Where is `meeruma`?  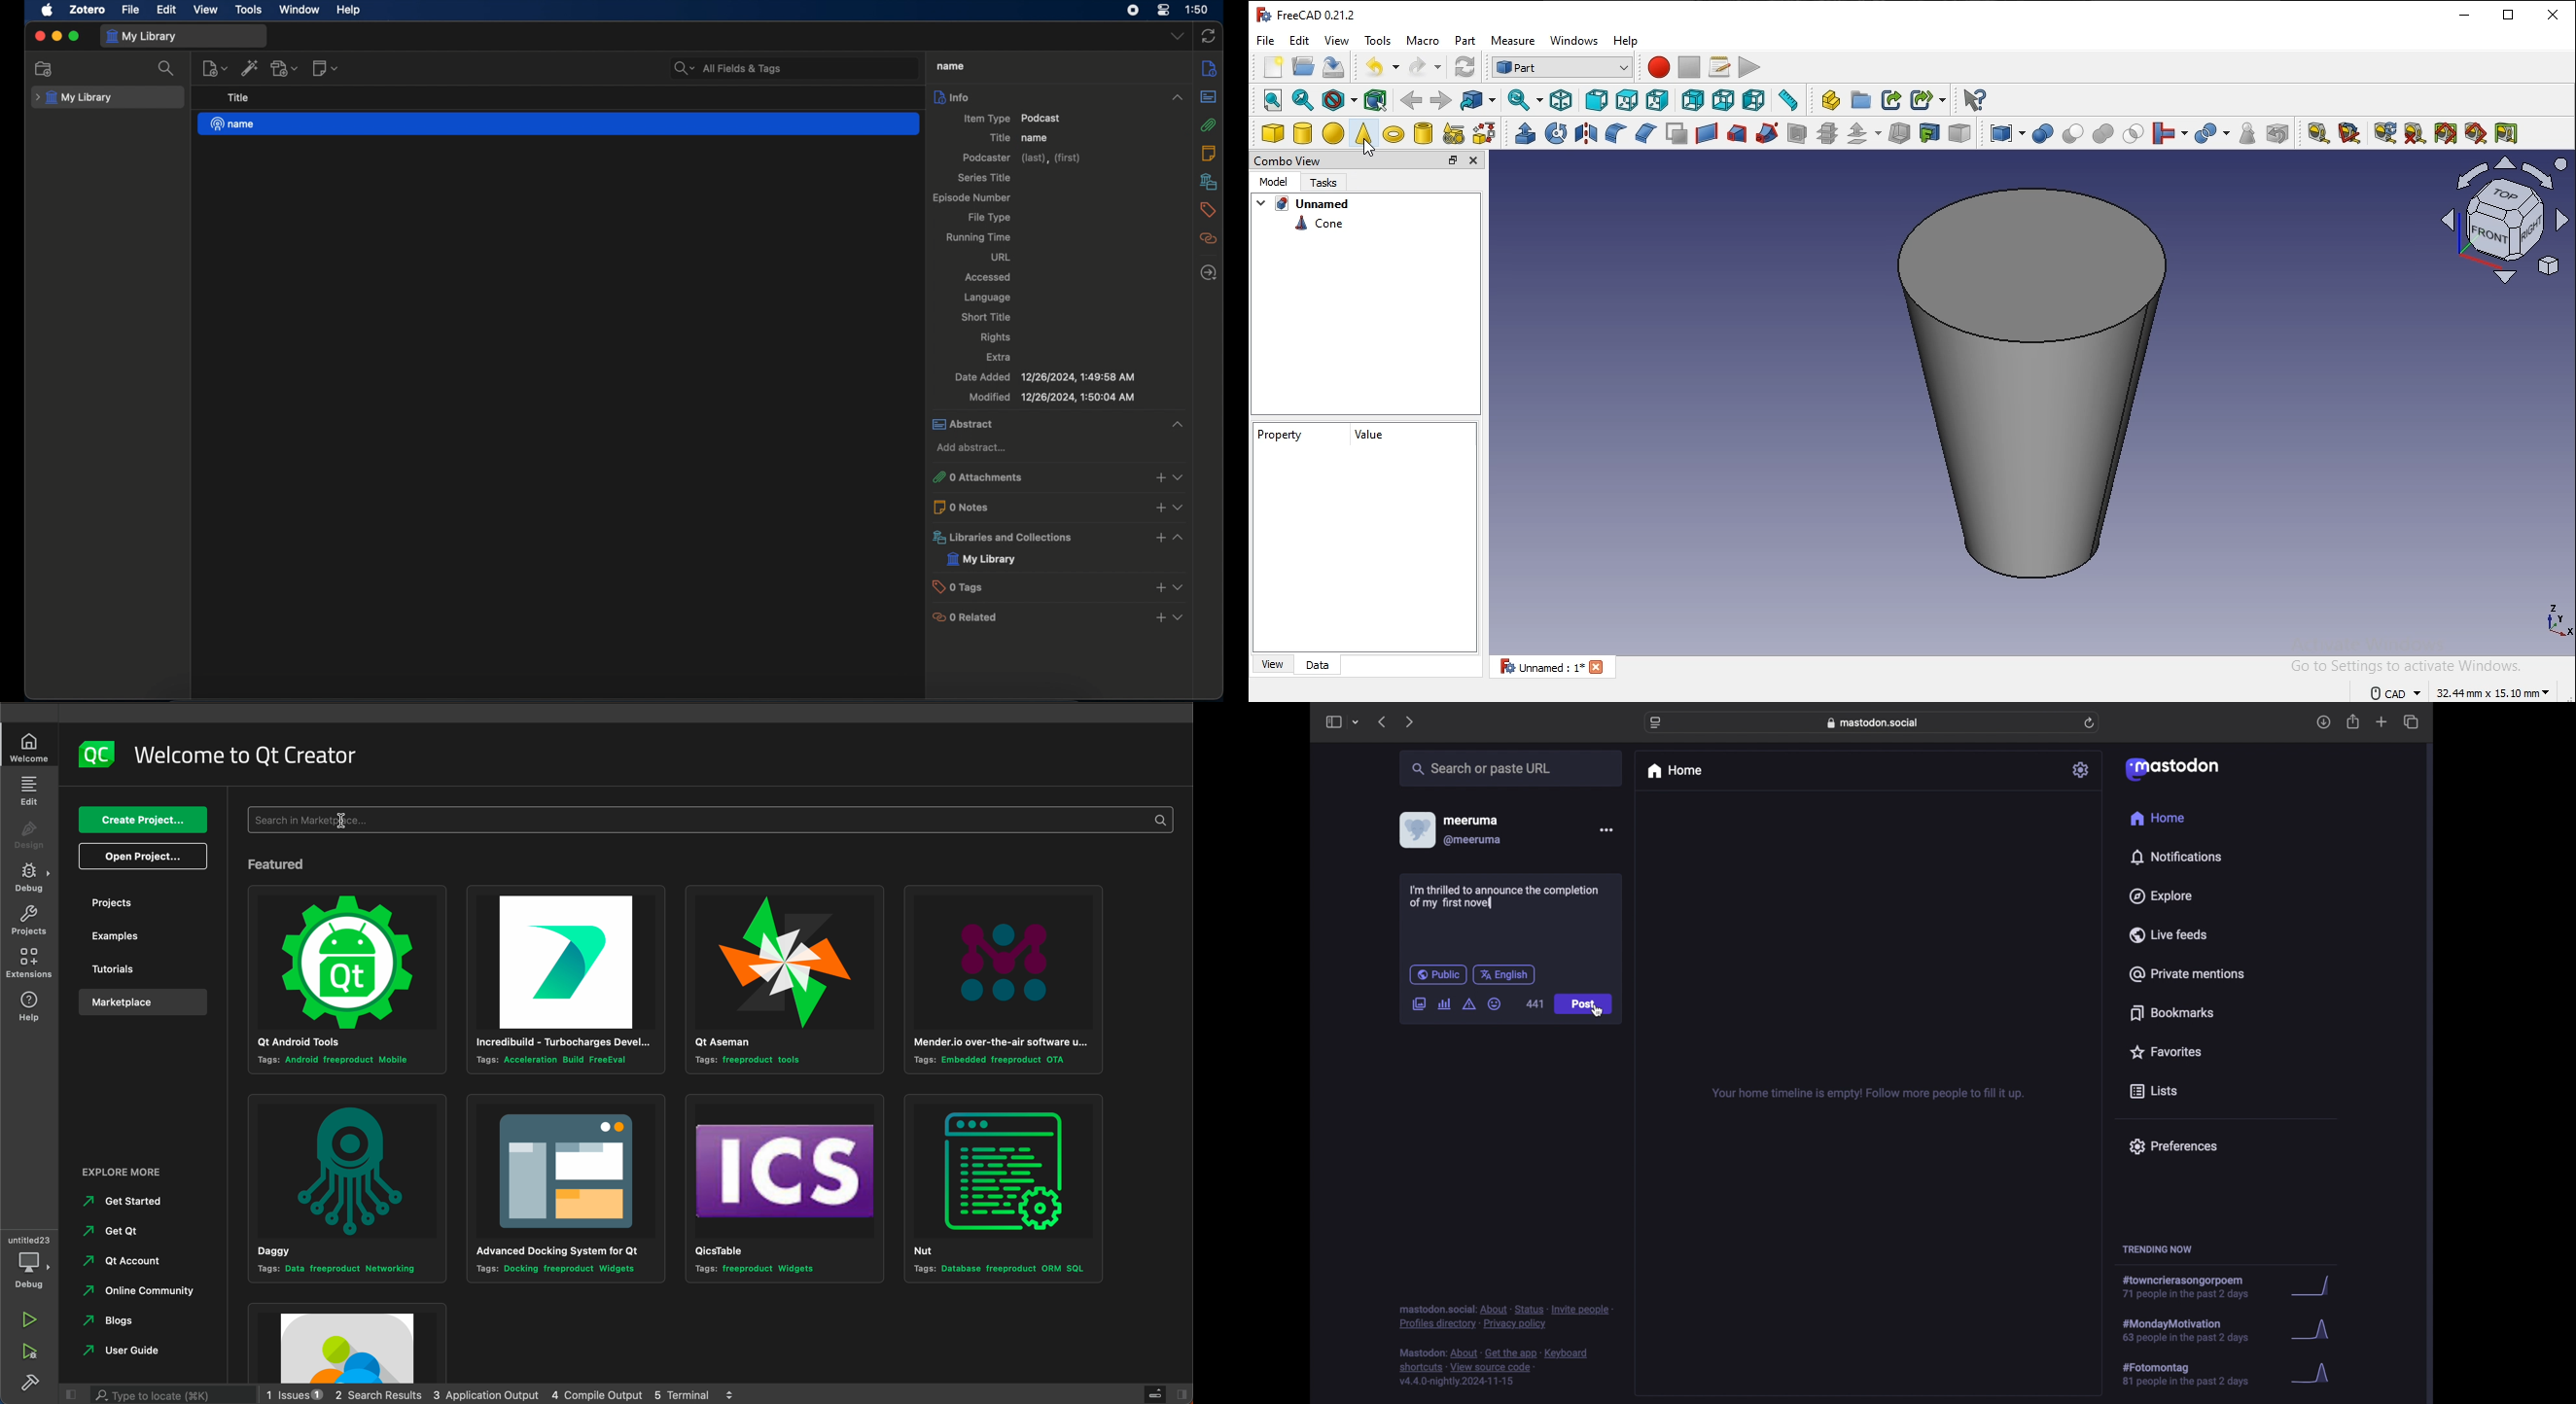 meeruma is located at coordinates (1471, 820).